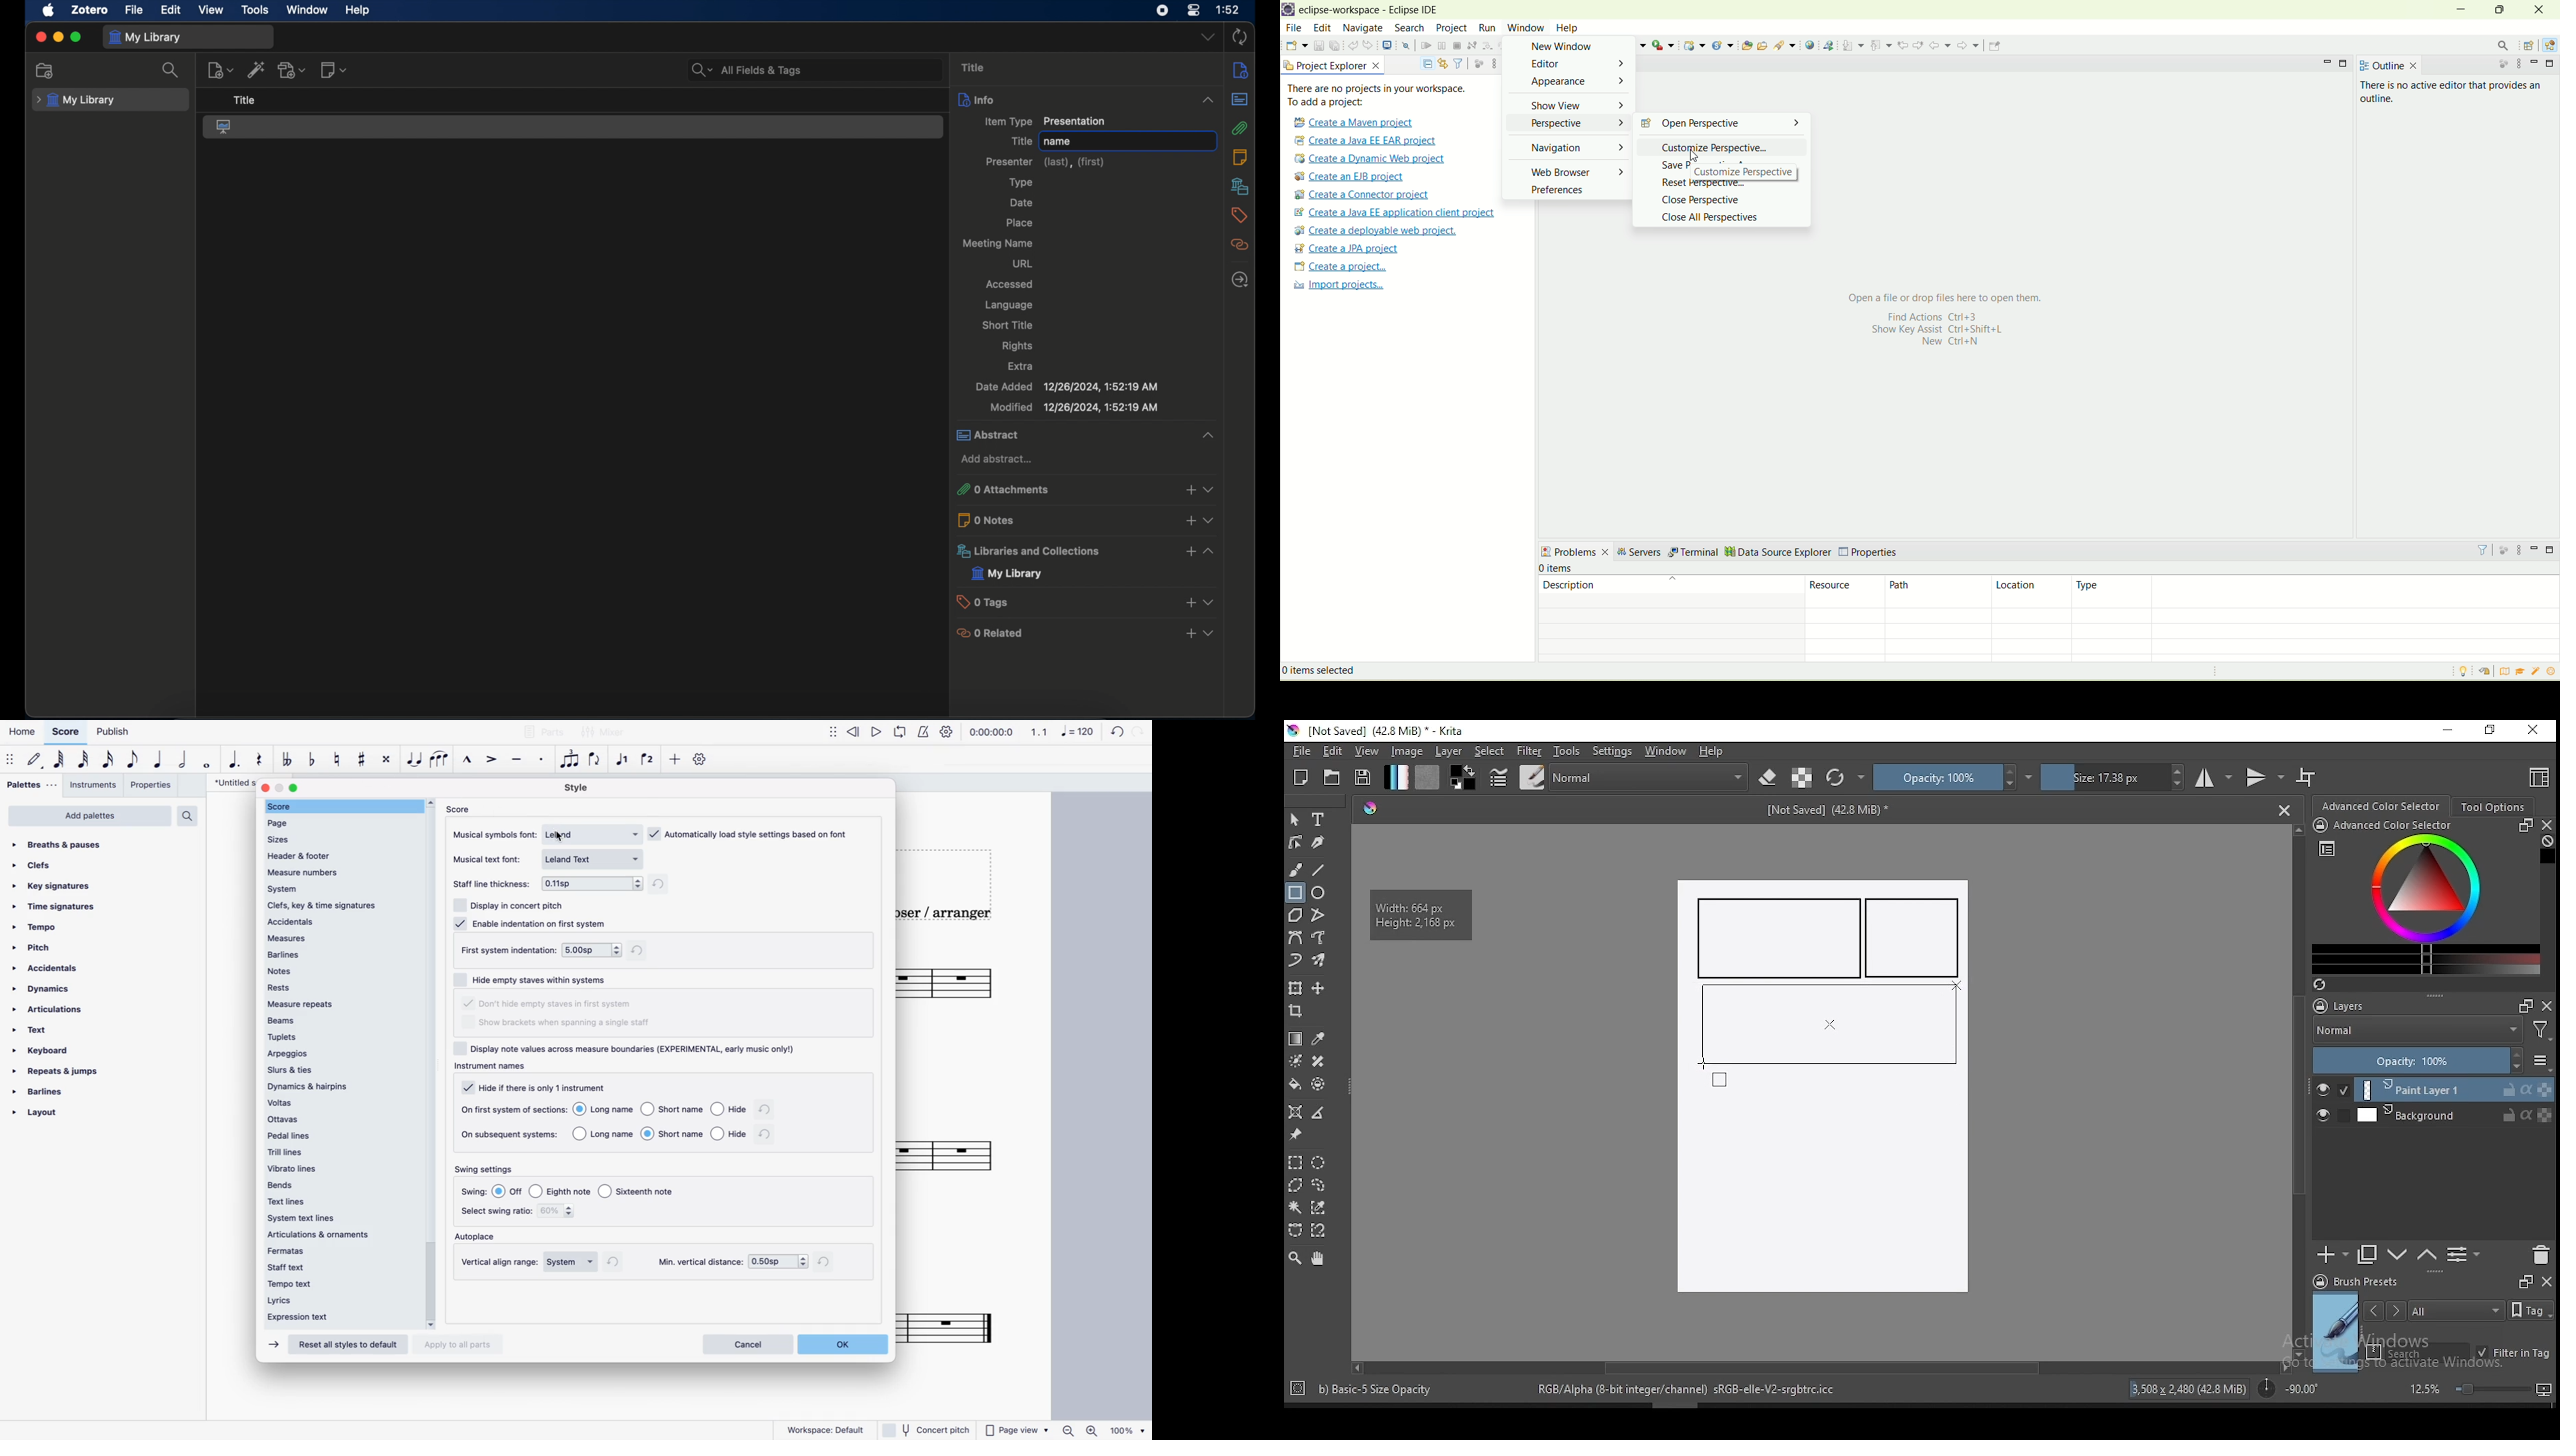 The width and height of the screenshot is (2576, 1456). I want to click on page, so click(336, 821).